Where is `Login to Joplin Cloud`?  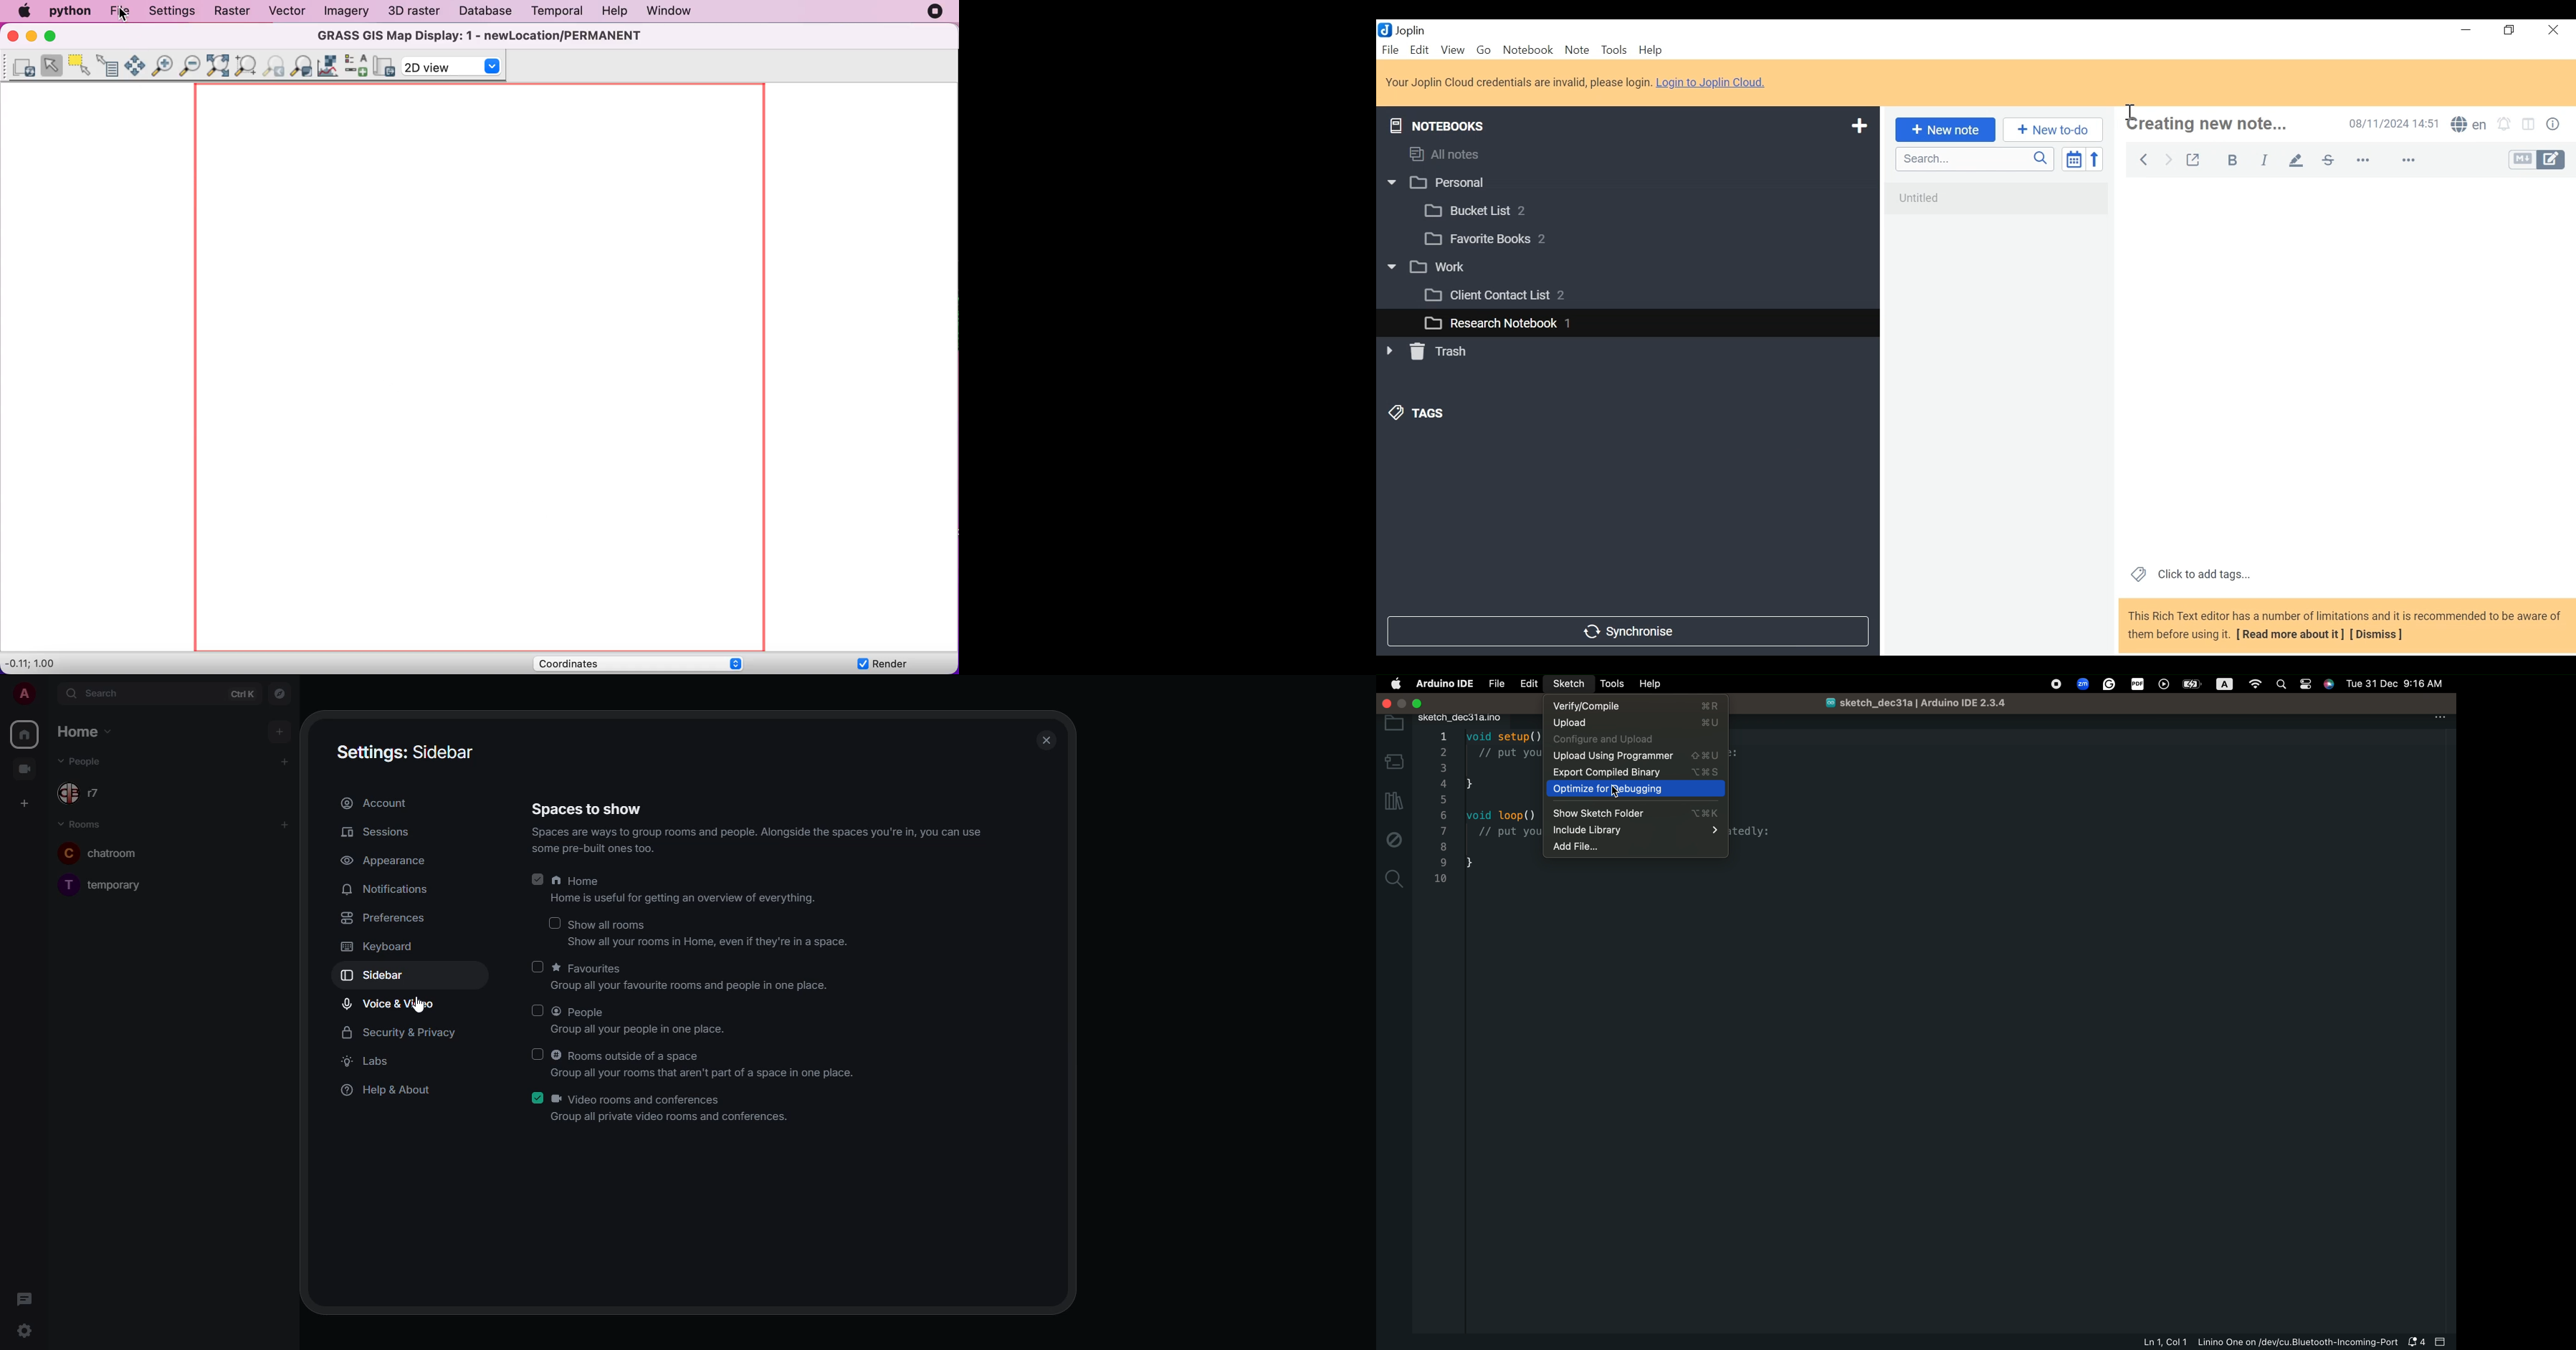 Login to Joplin Cloud is located at coordinates (1518, 82).